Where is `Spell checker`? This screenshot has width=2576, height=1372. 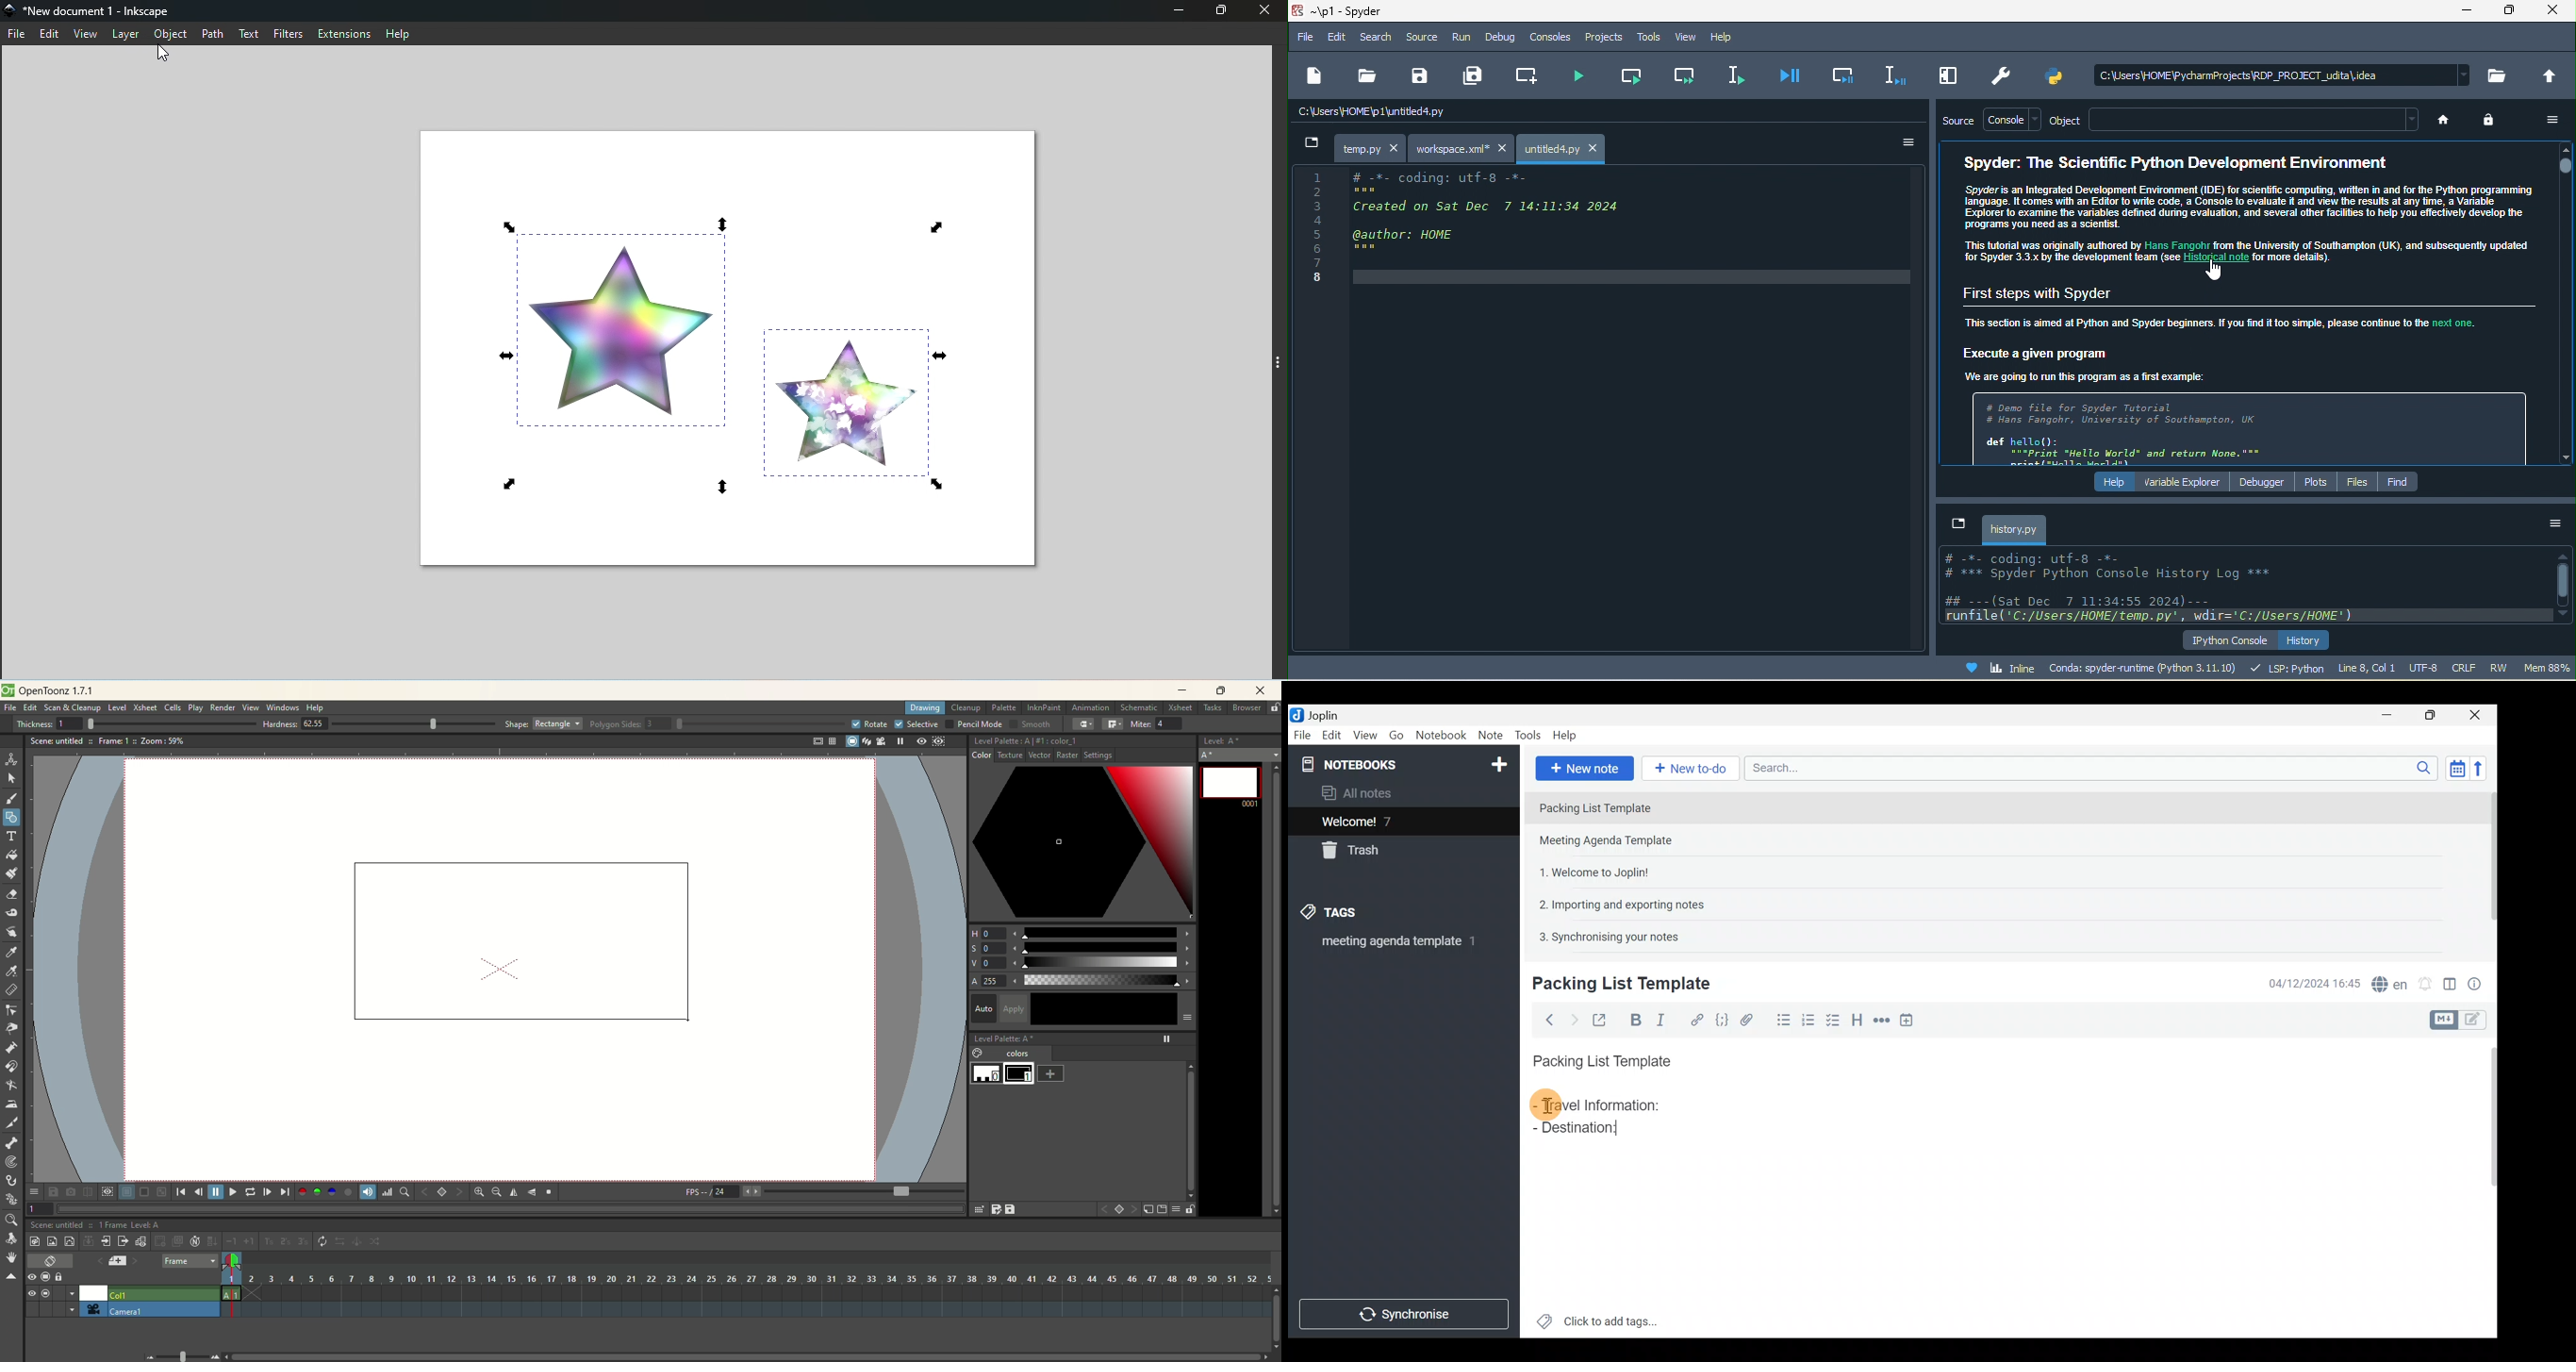
Spell checker is located at coordinates (2387, 982).